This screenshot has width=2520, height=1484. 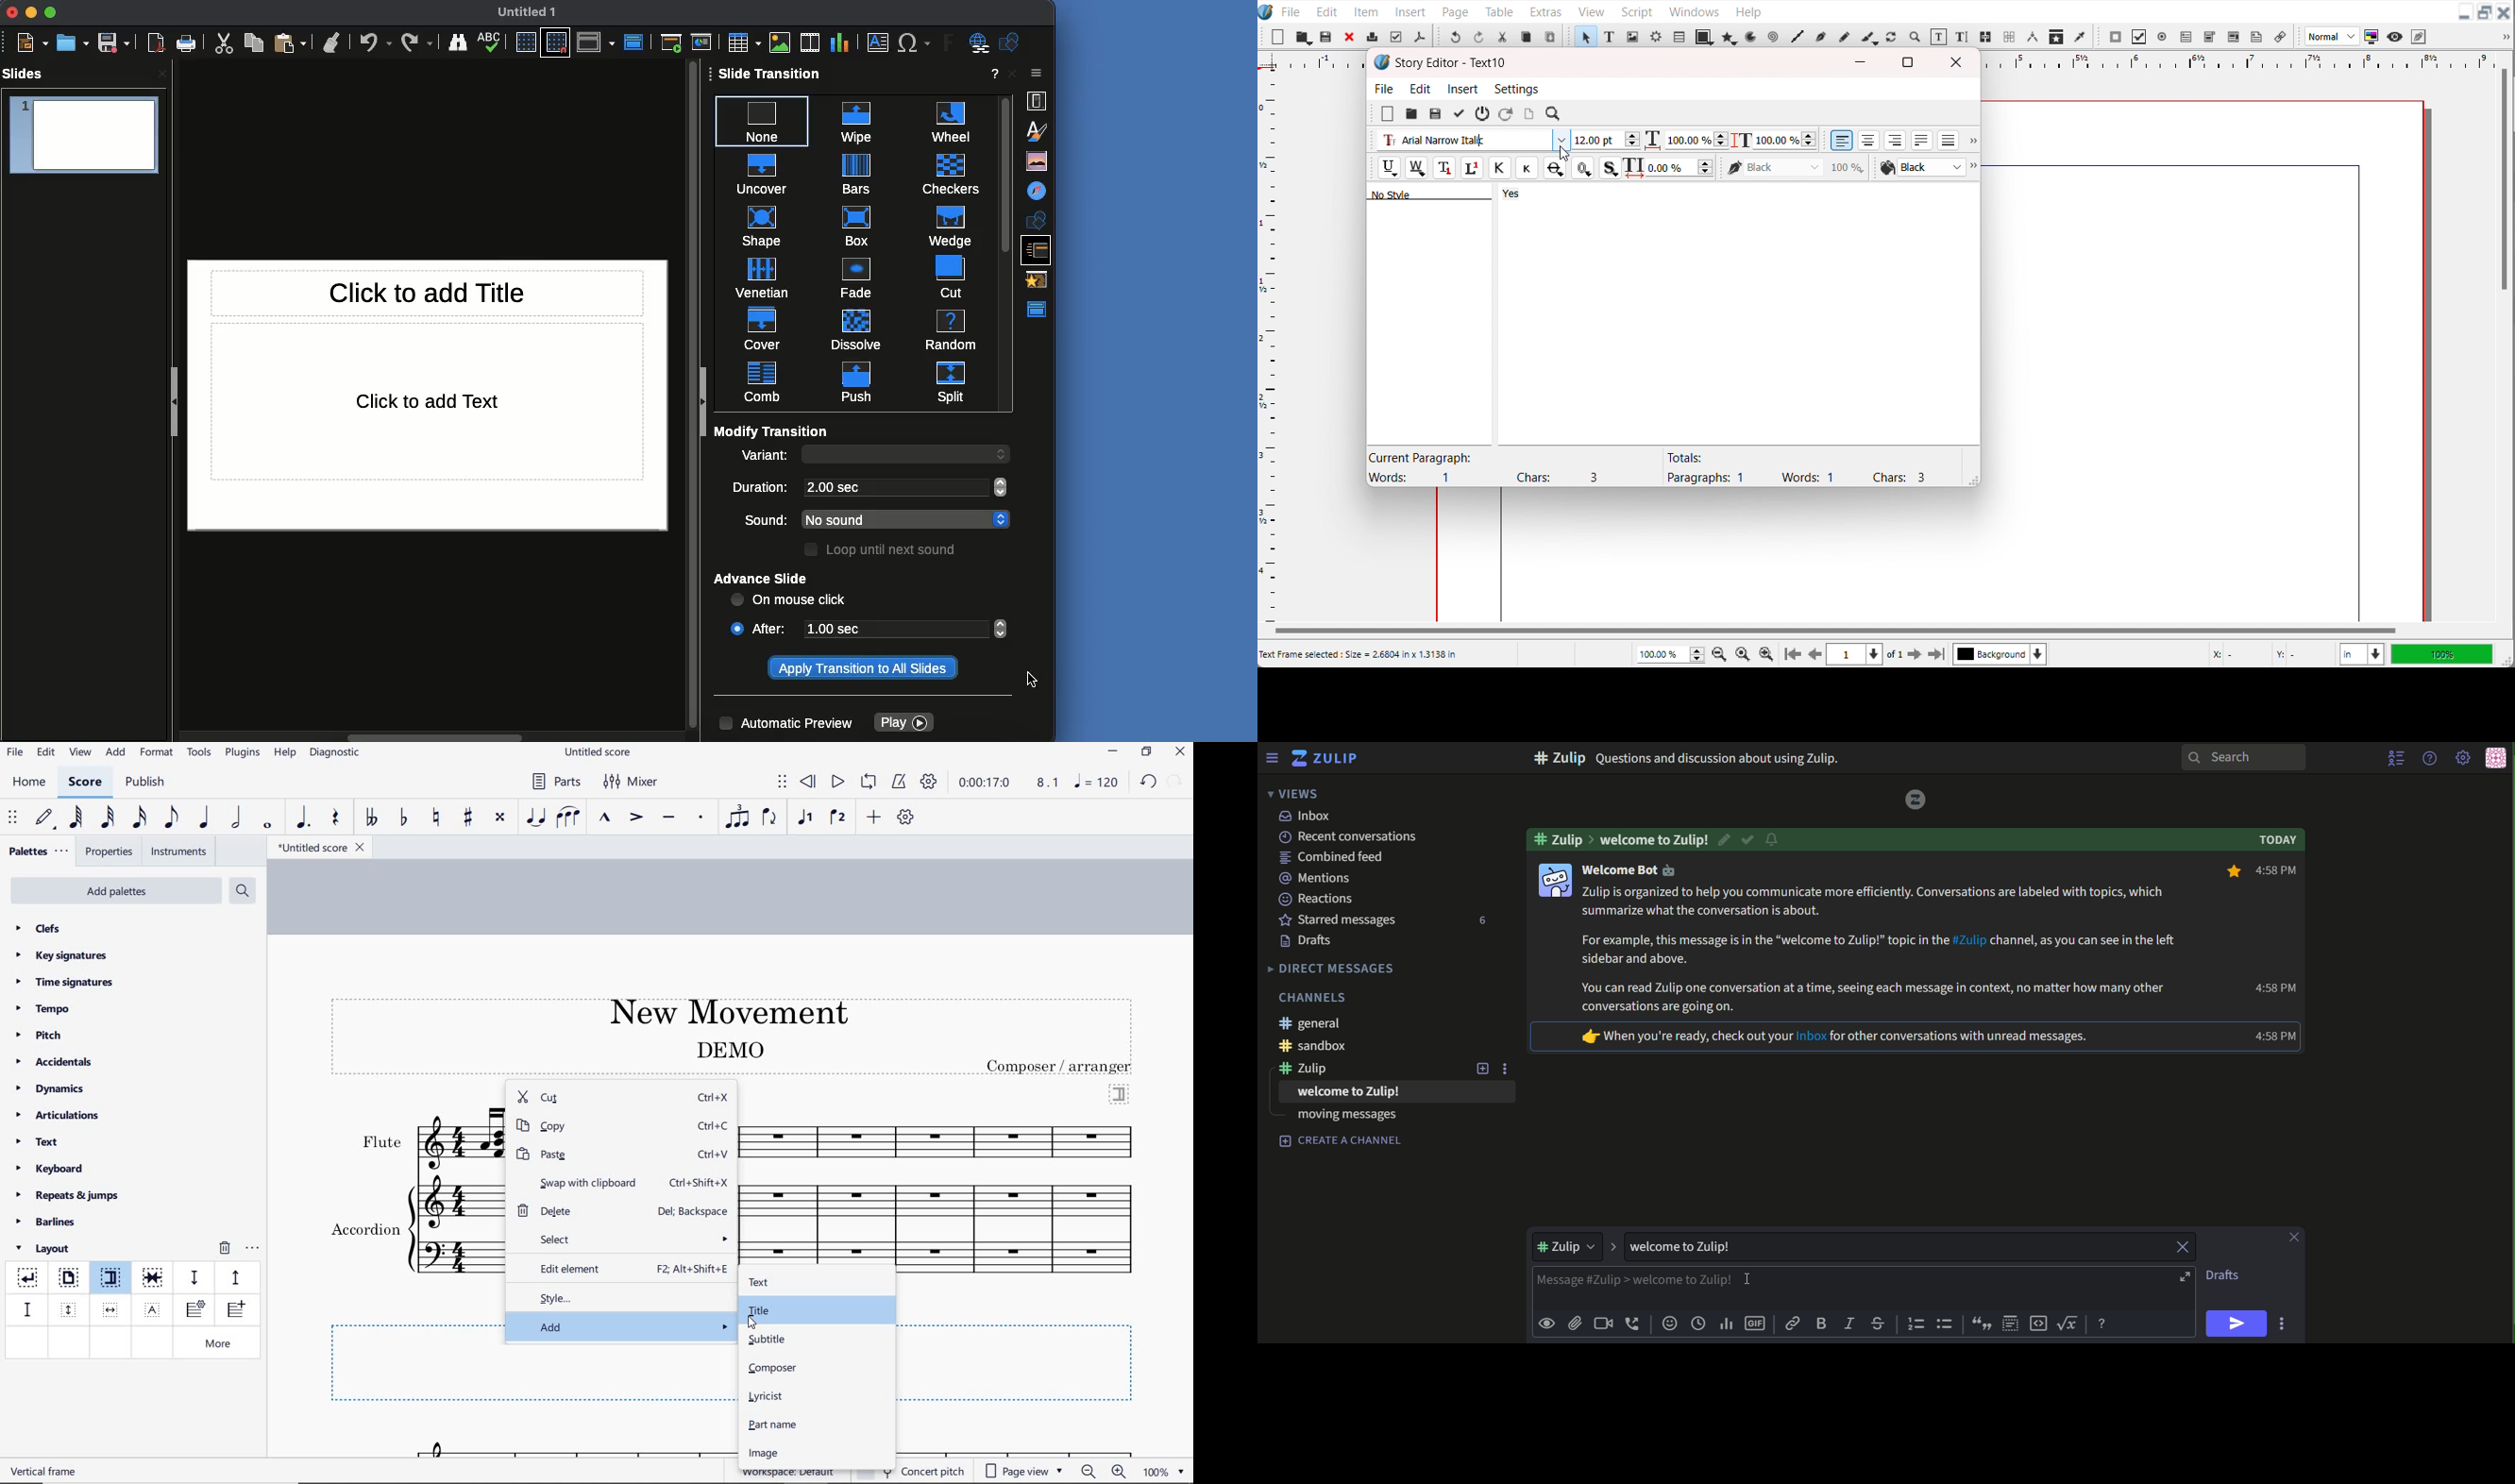 I want to click on New, so click(x=34, y=43).